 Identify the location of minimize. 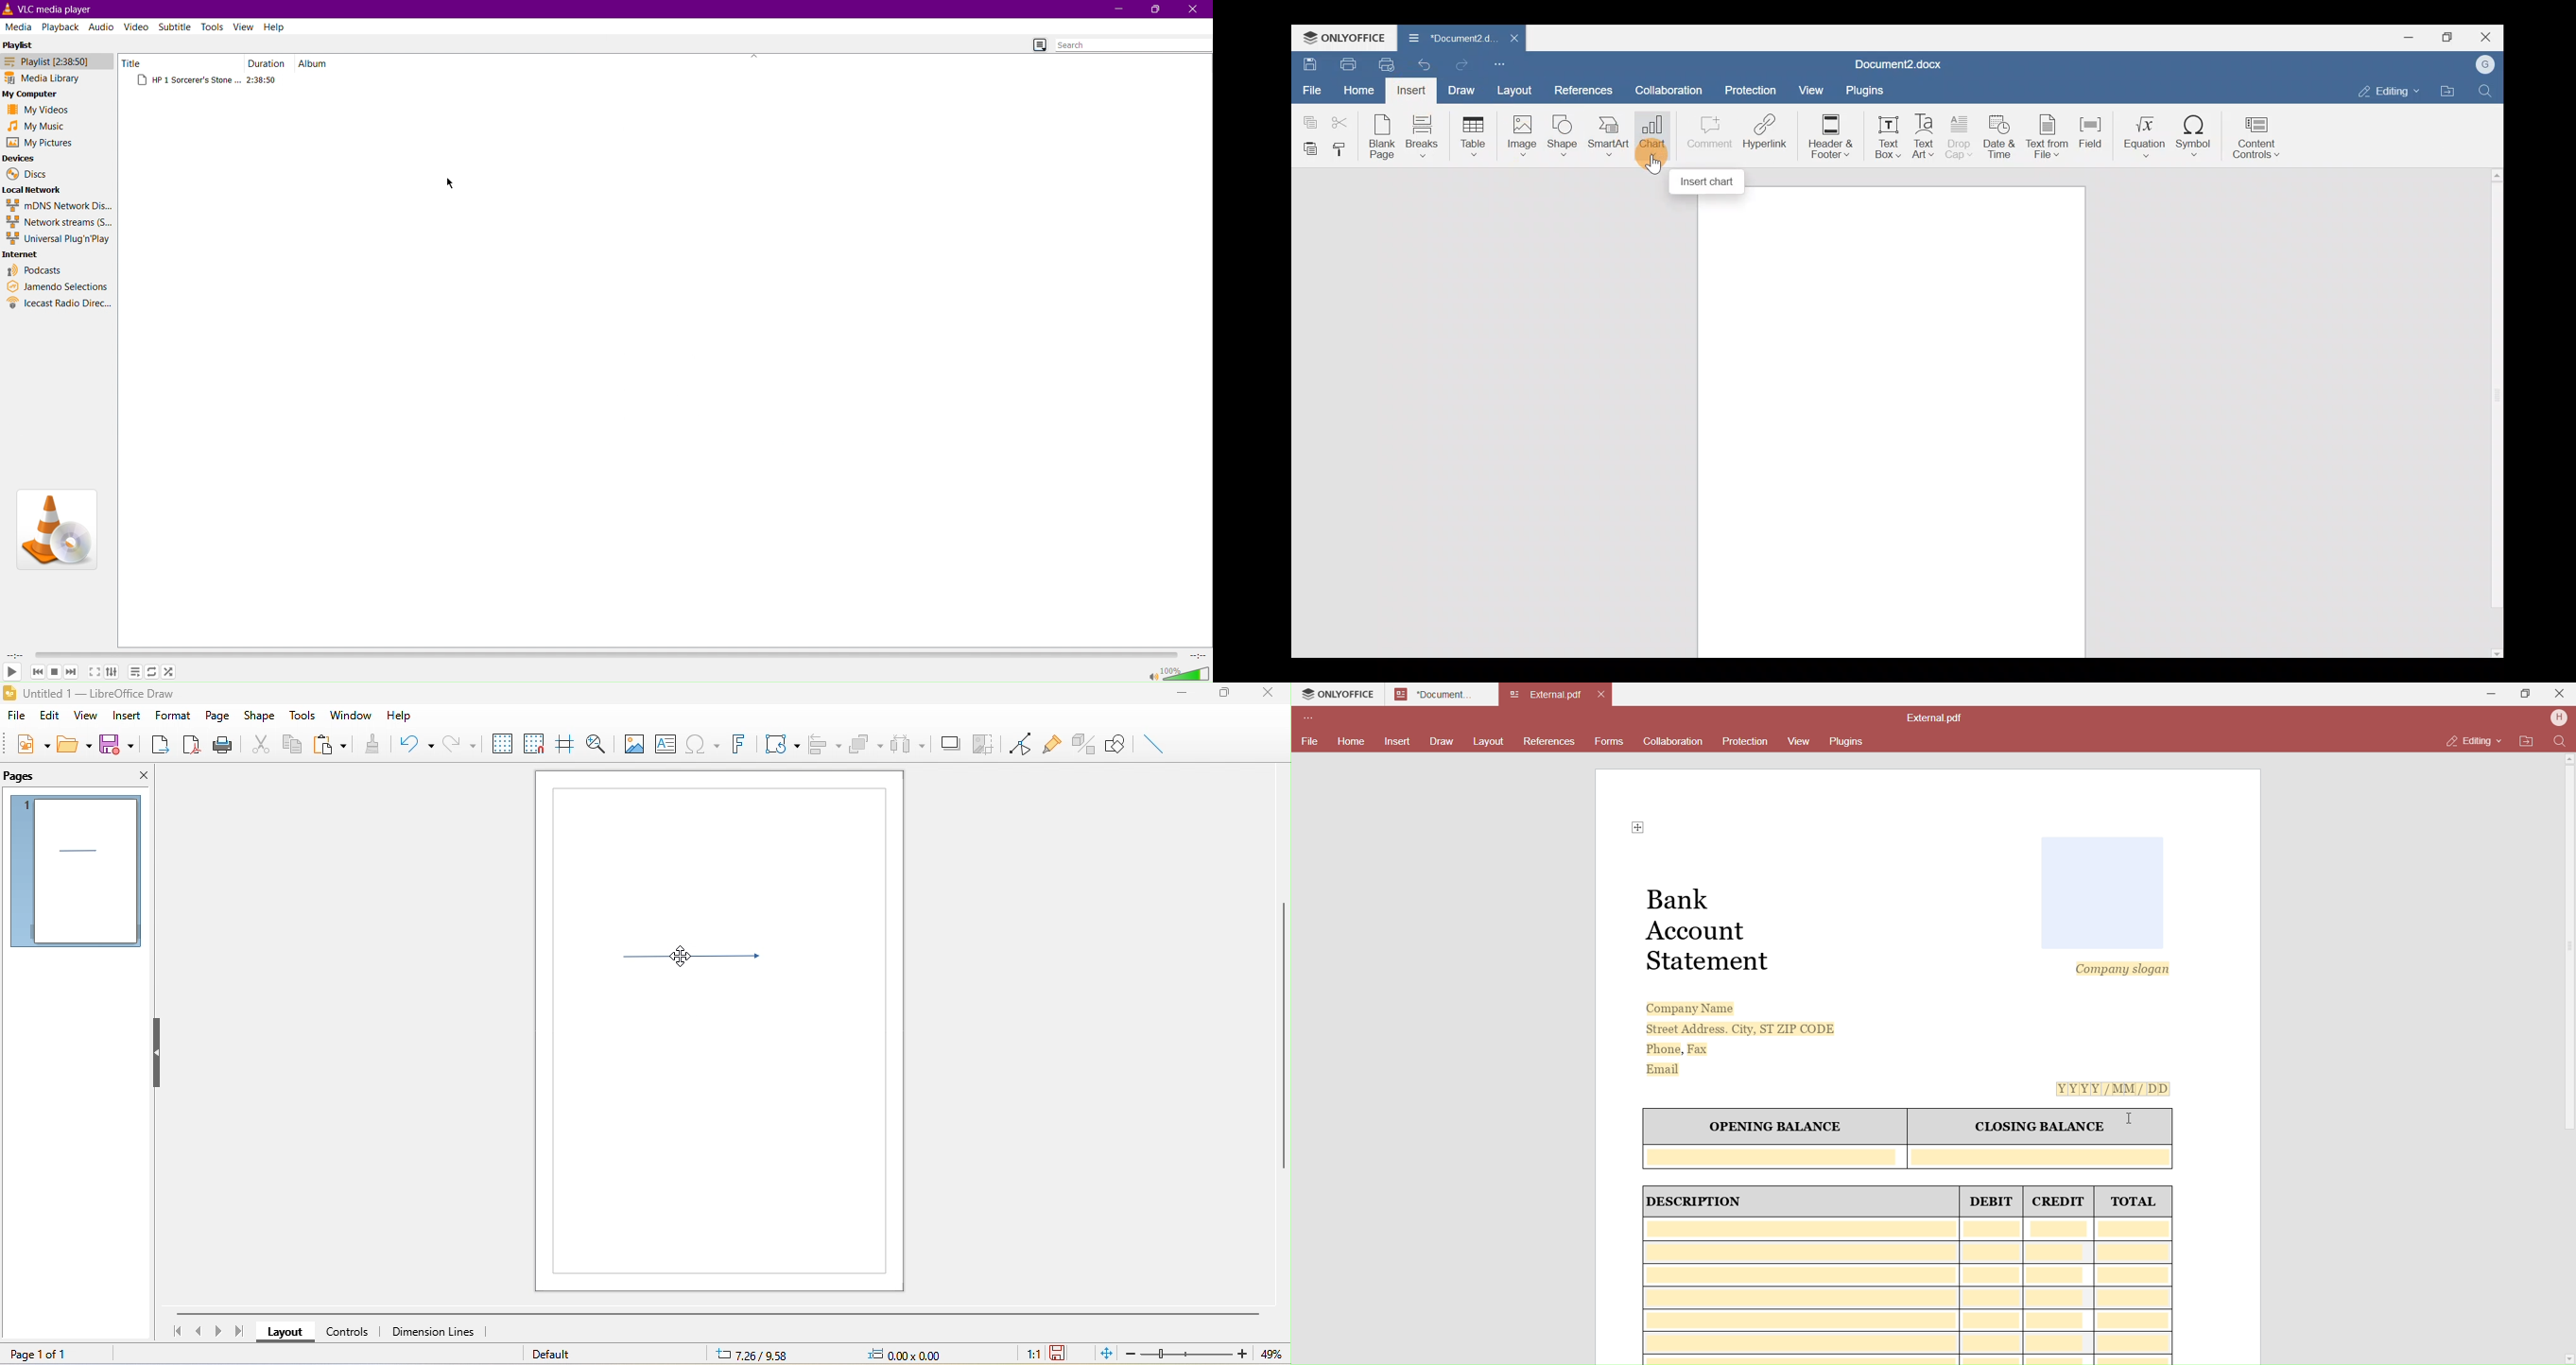
(1182, 697).